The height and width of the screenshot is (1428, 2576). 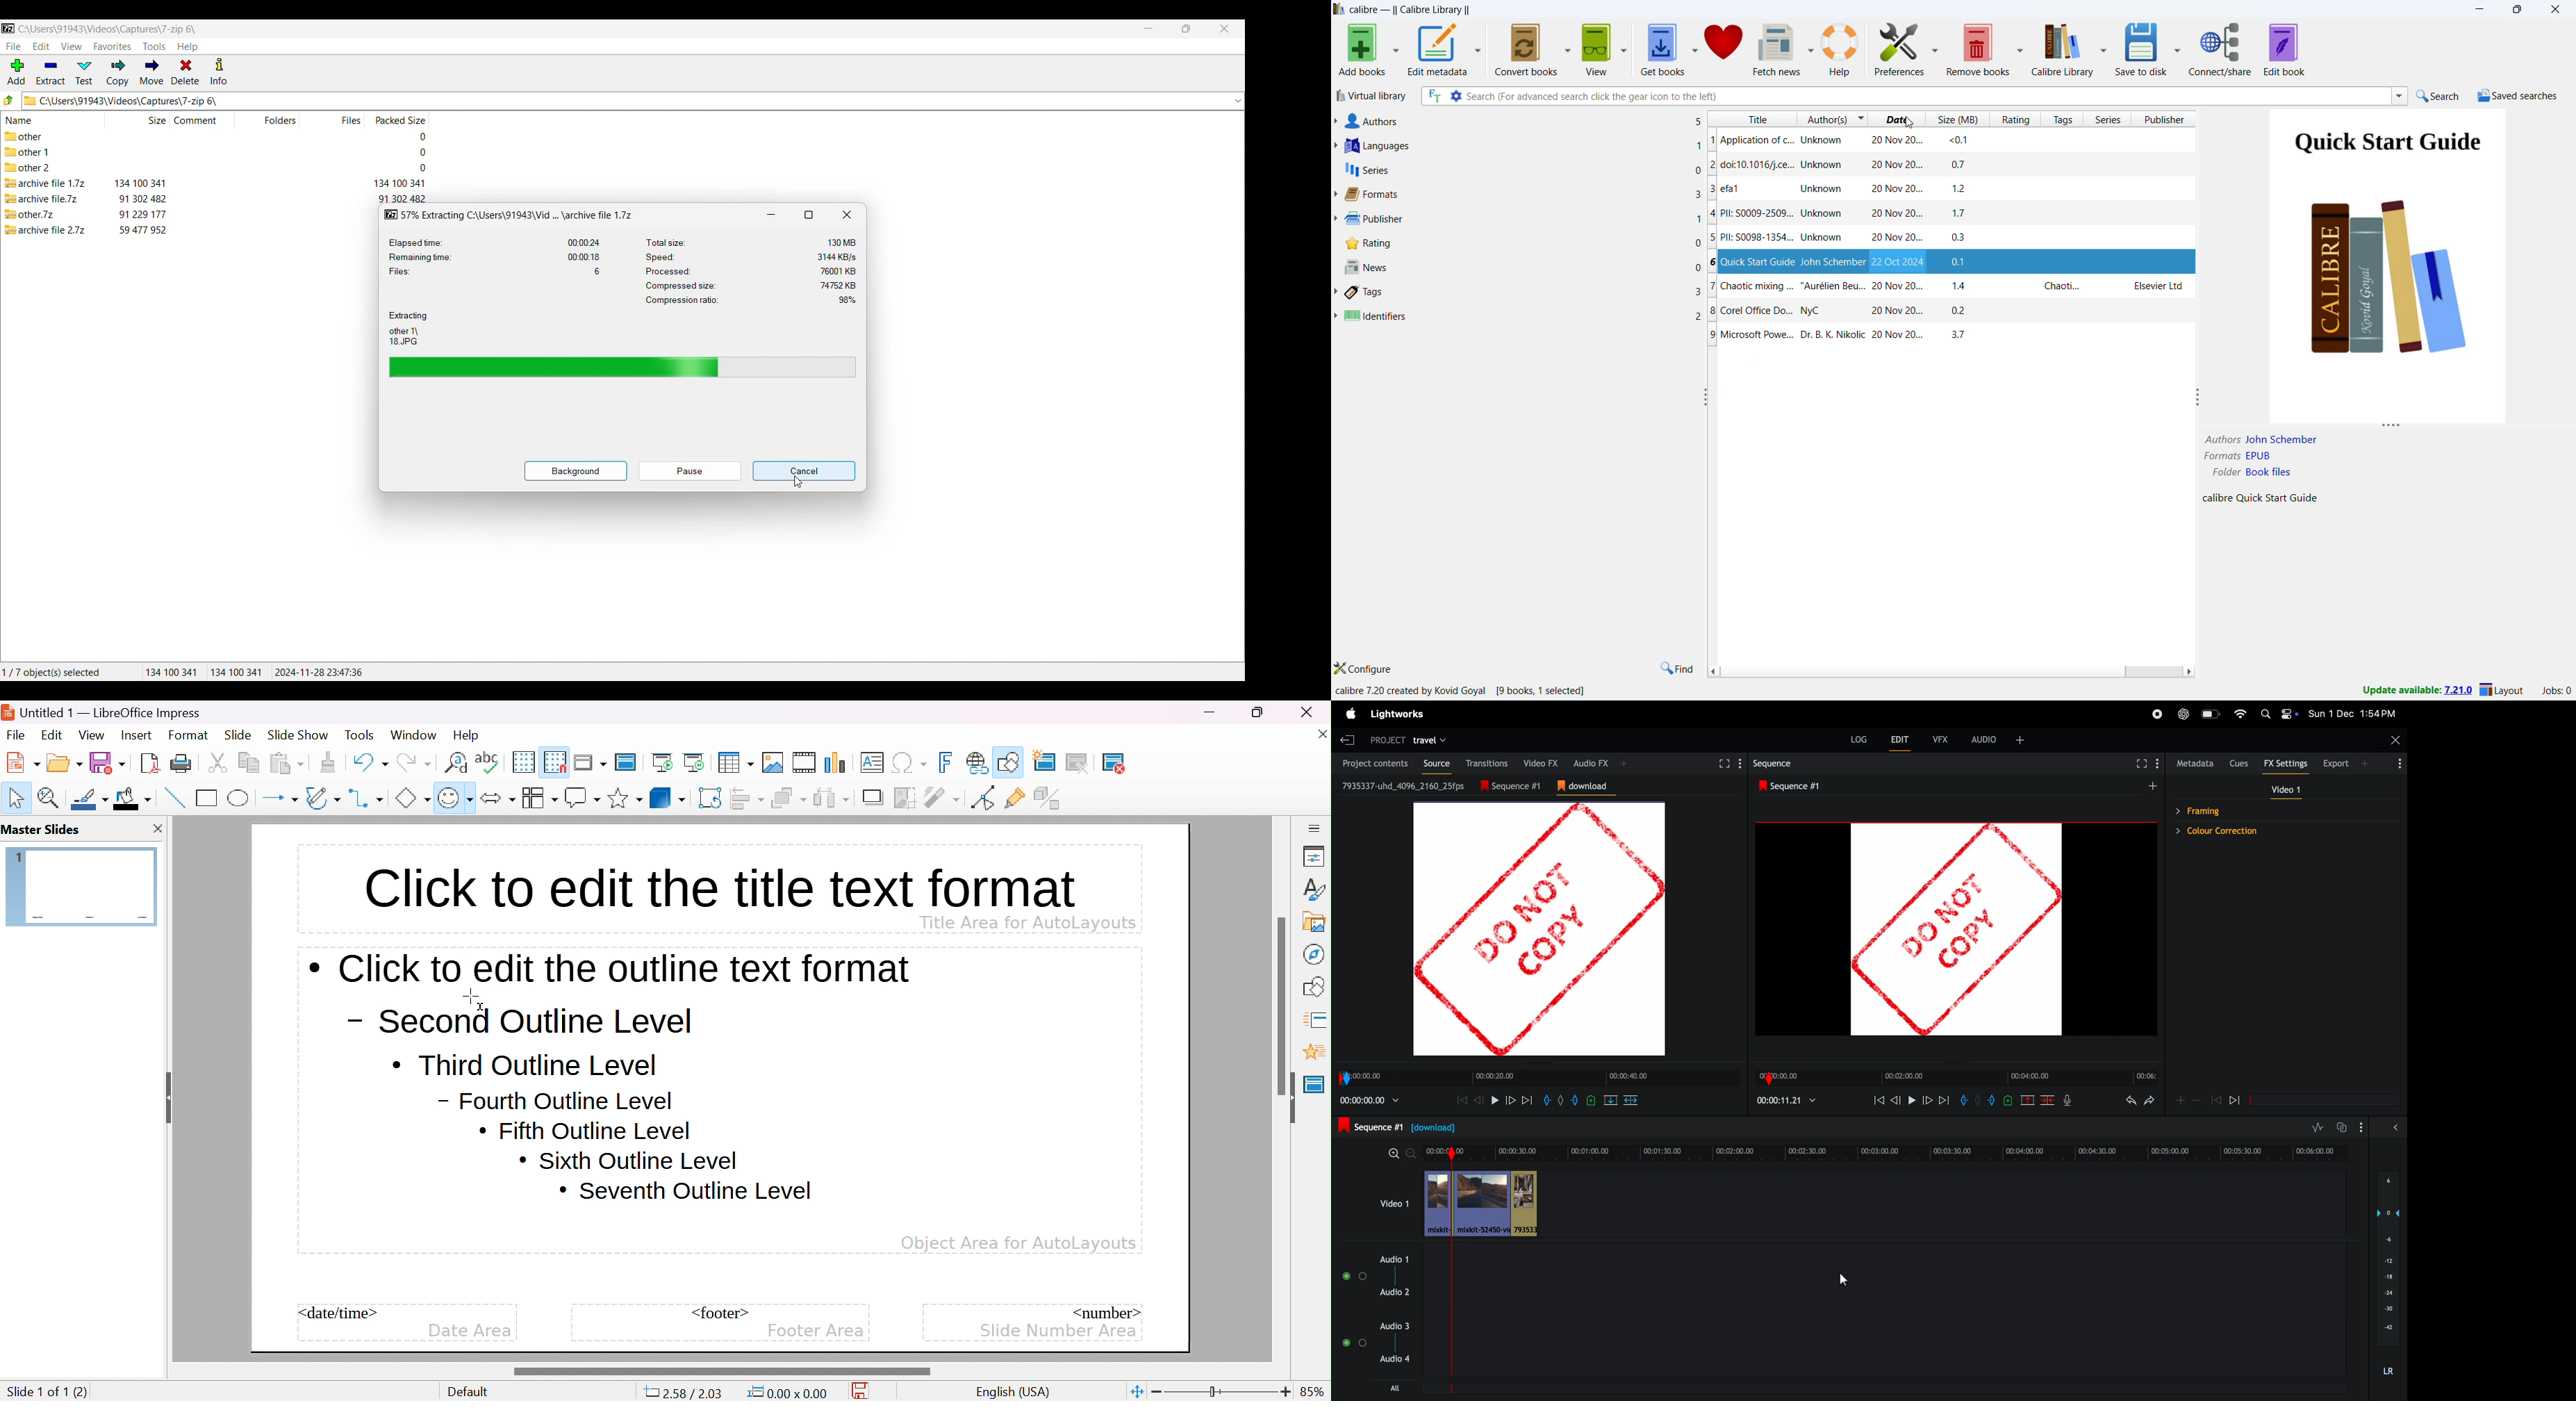 What do you see at coordinates (1703, 397) in the screenshot?
I see `resize` at bounding box center [1703, 397].